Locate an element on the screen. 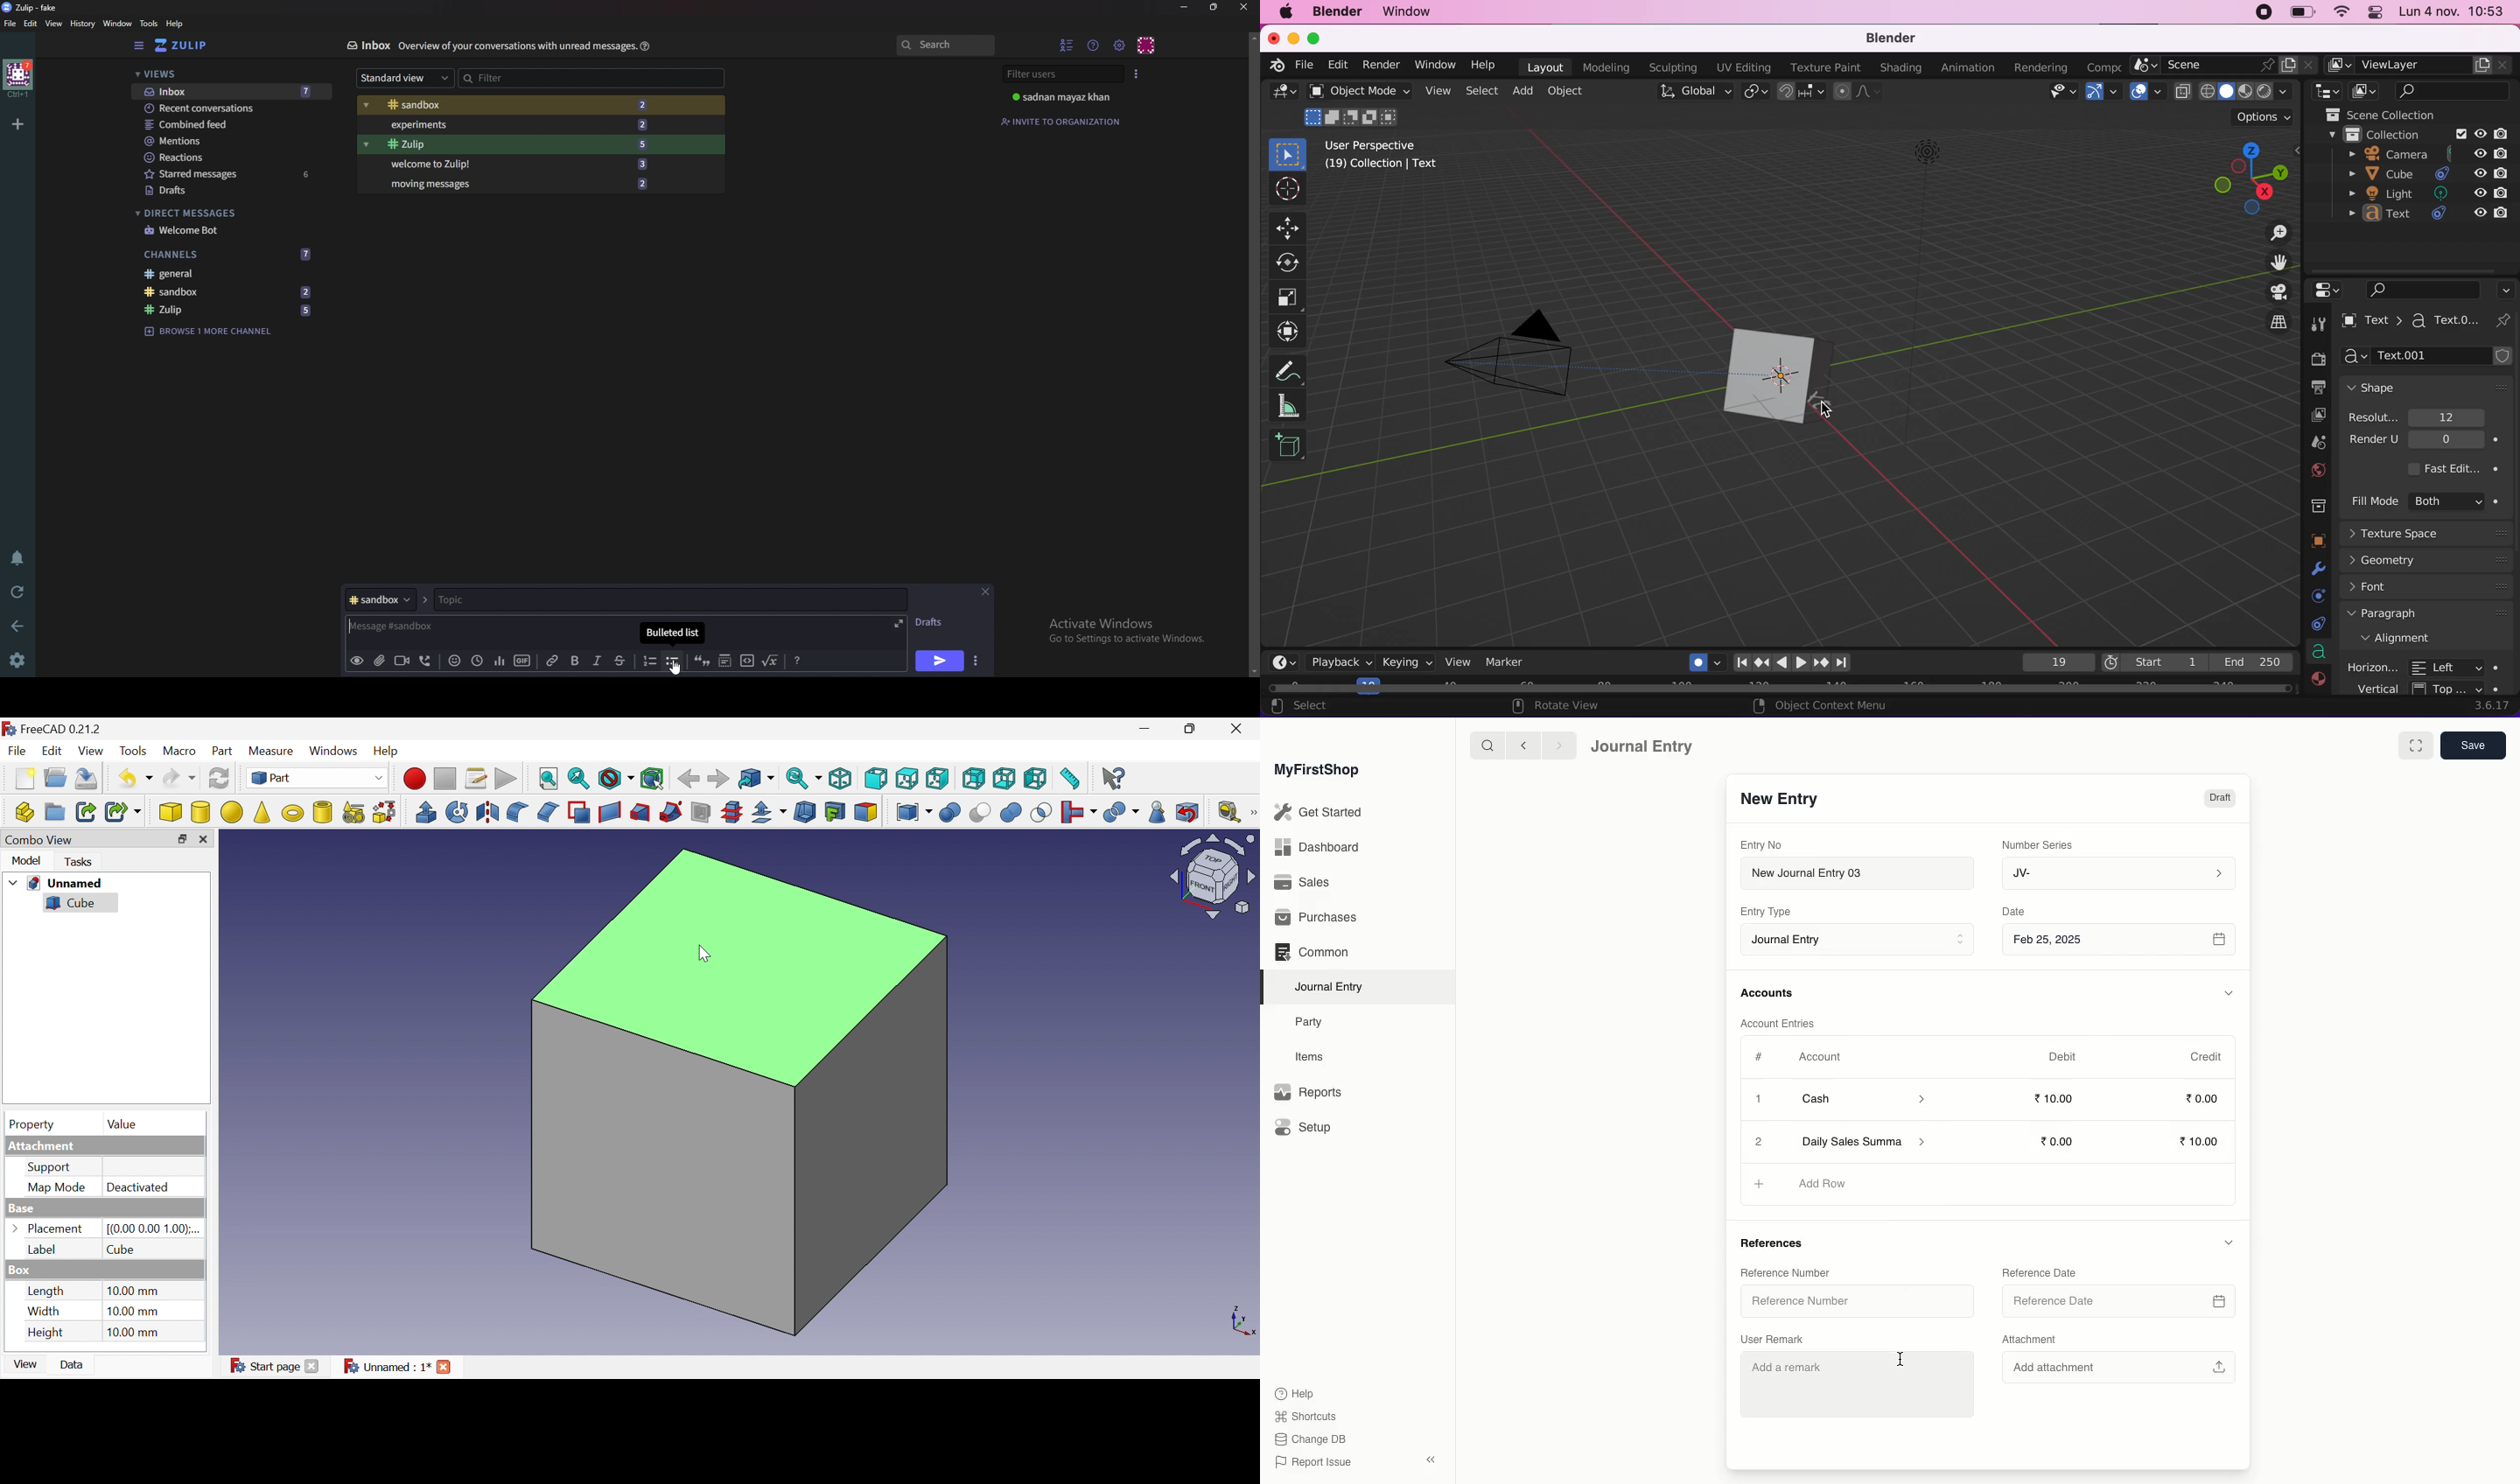 Image resolution: width=2520 pixels, height=1484 pixels. render is located at coordinates (2314, 355).